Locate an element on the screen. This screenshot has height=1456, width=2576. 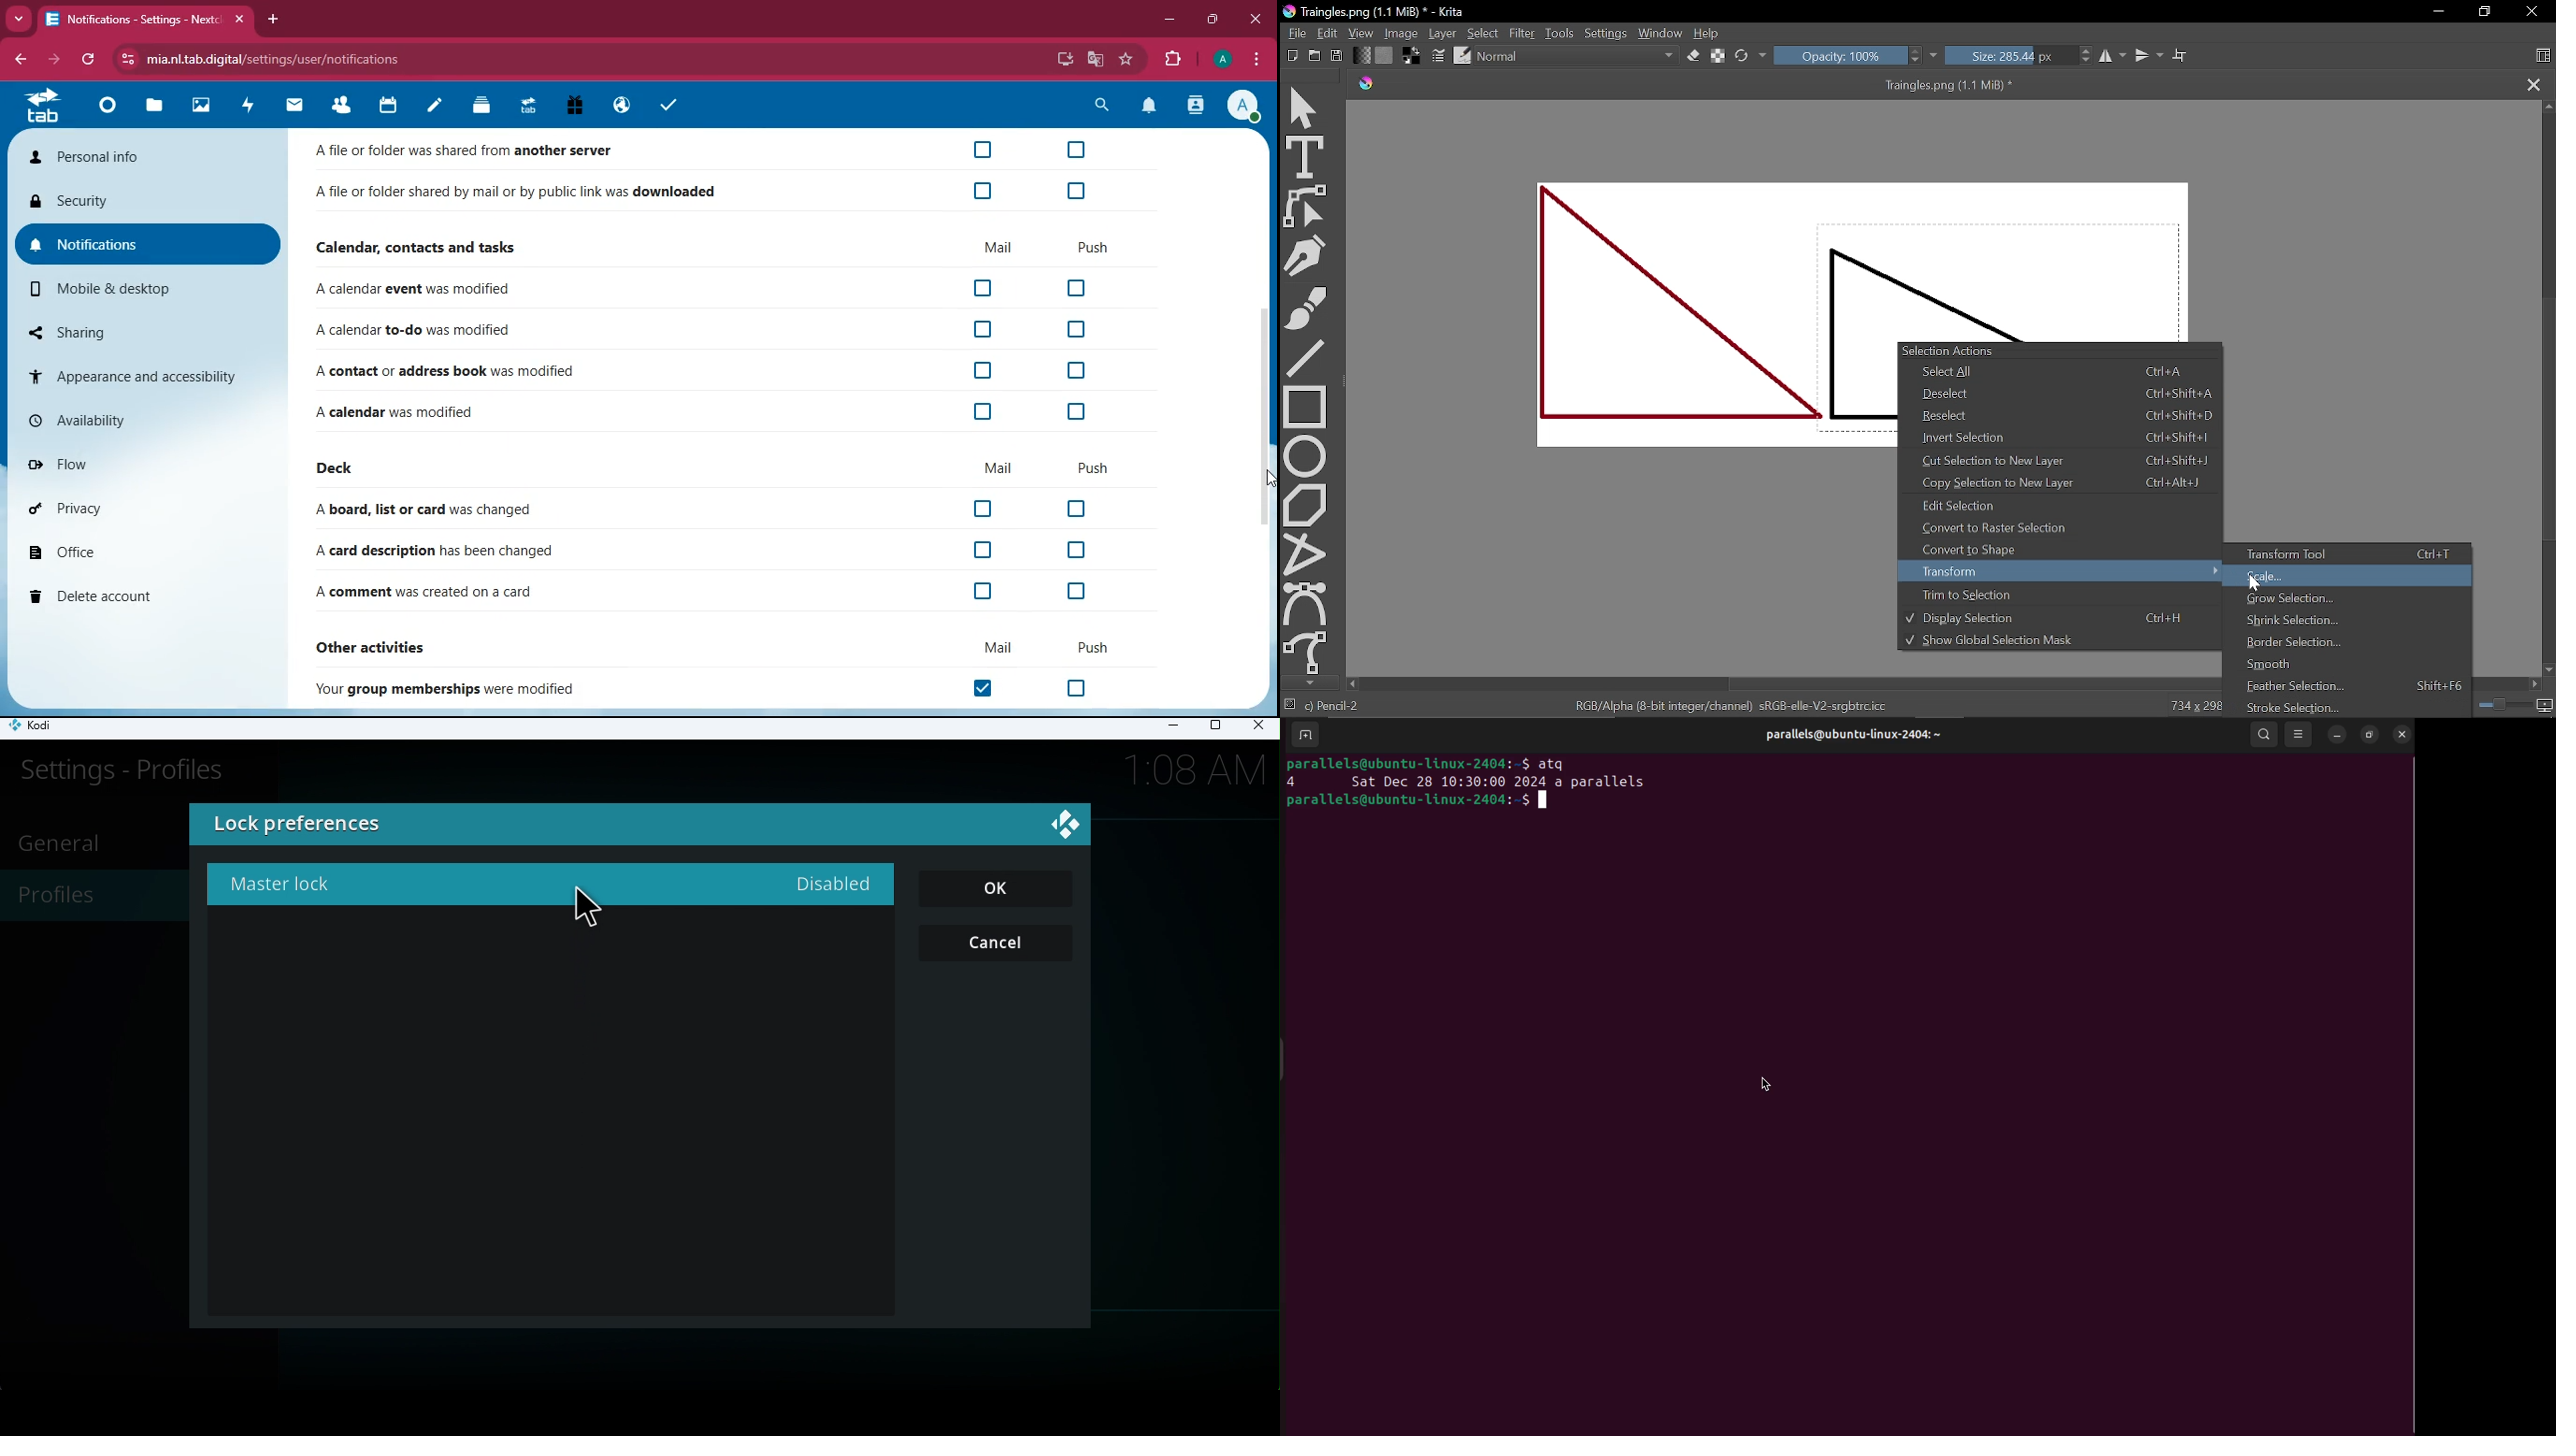
Selection Actions is located at coordinates (2064, 349).